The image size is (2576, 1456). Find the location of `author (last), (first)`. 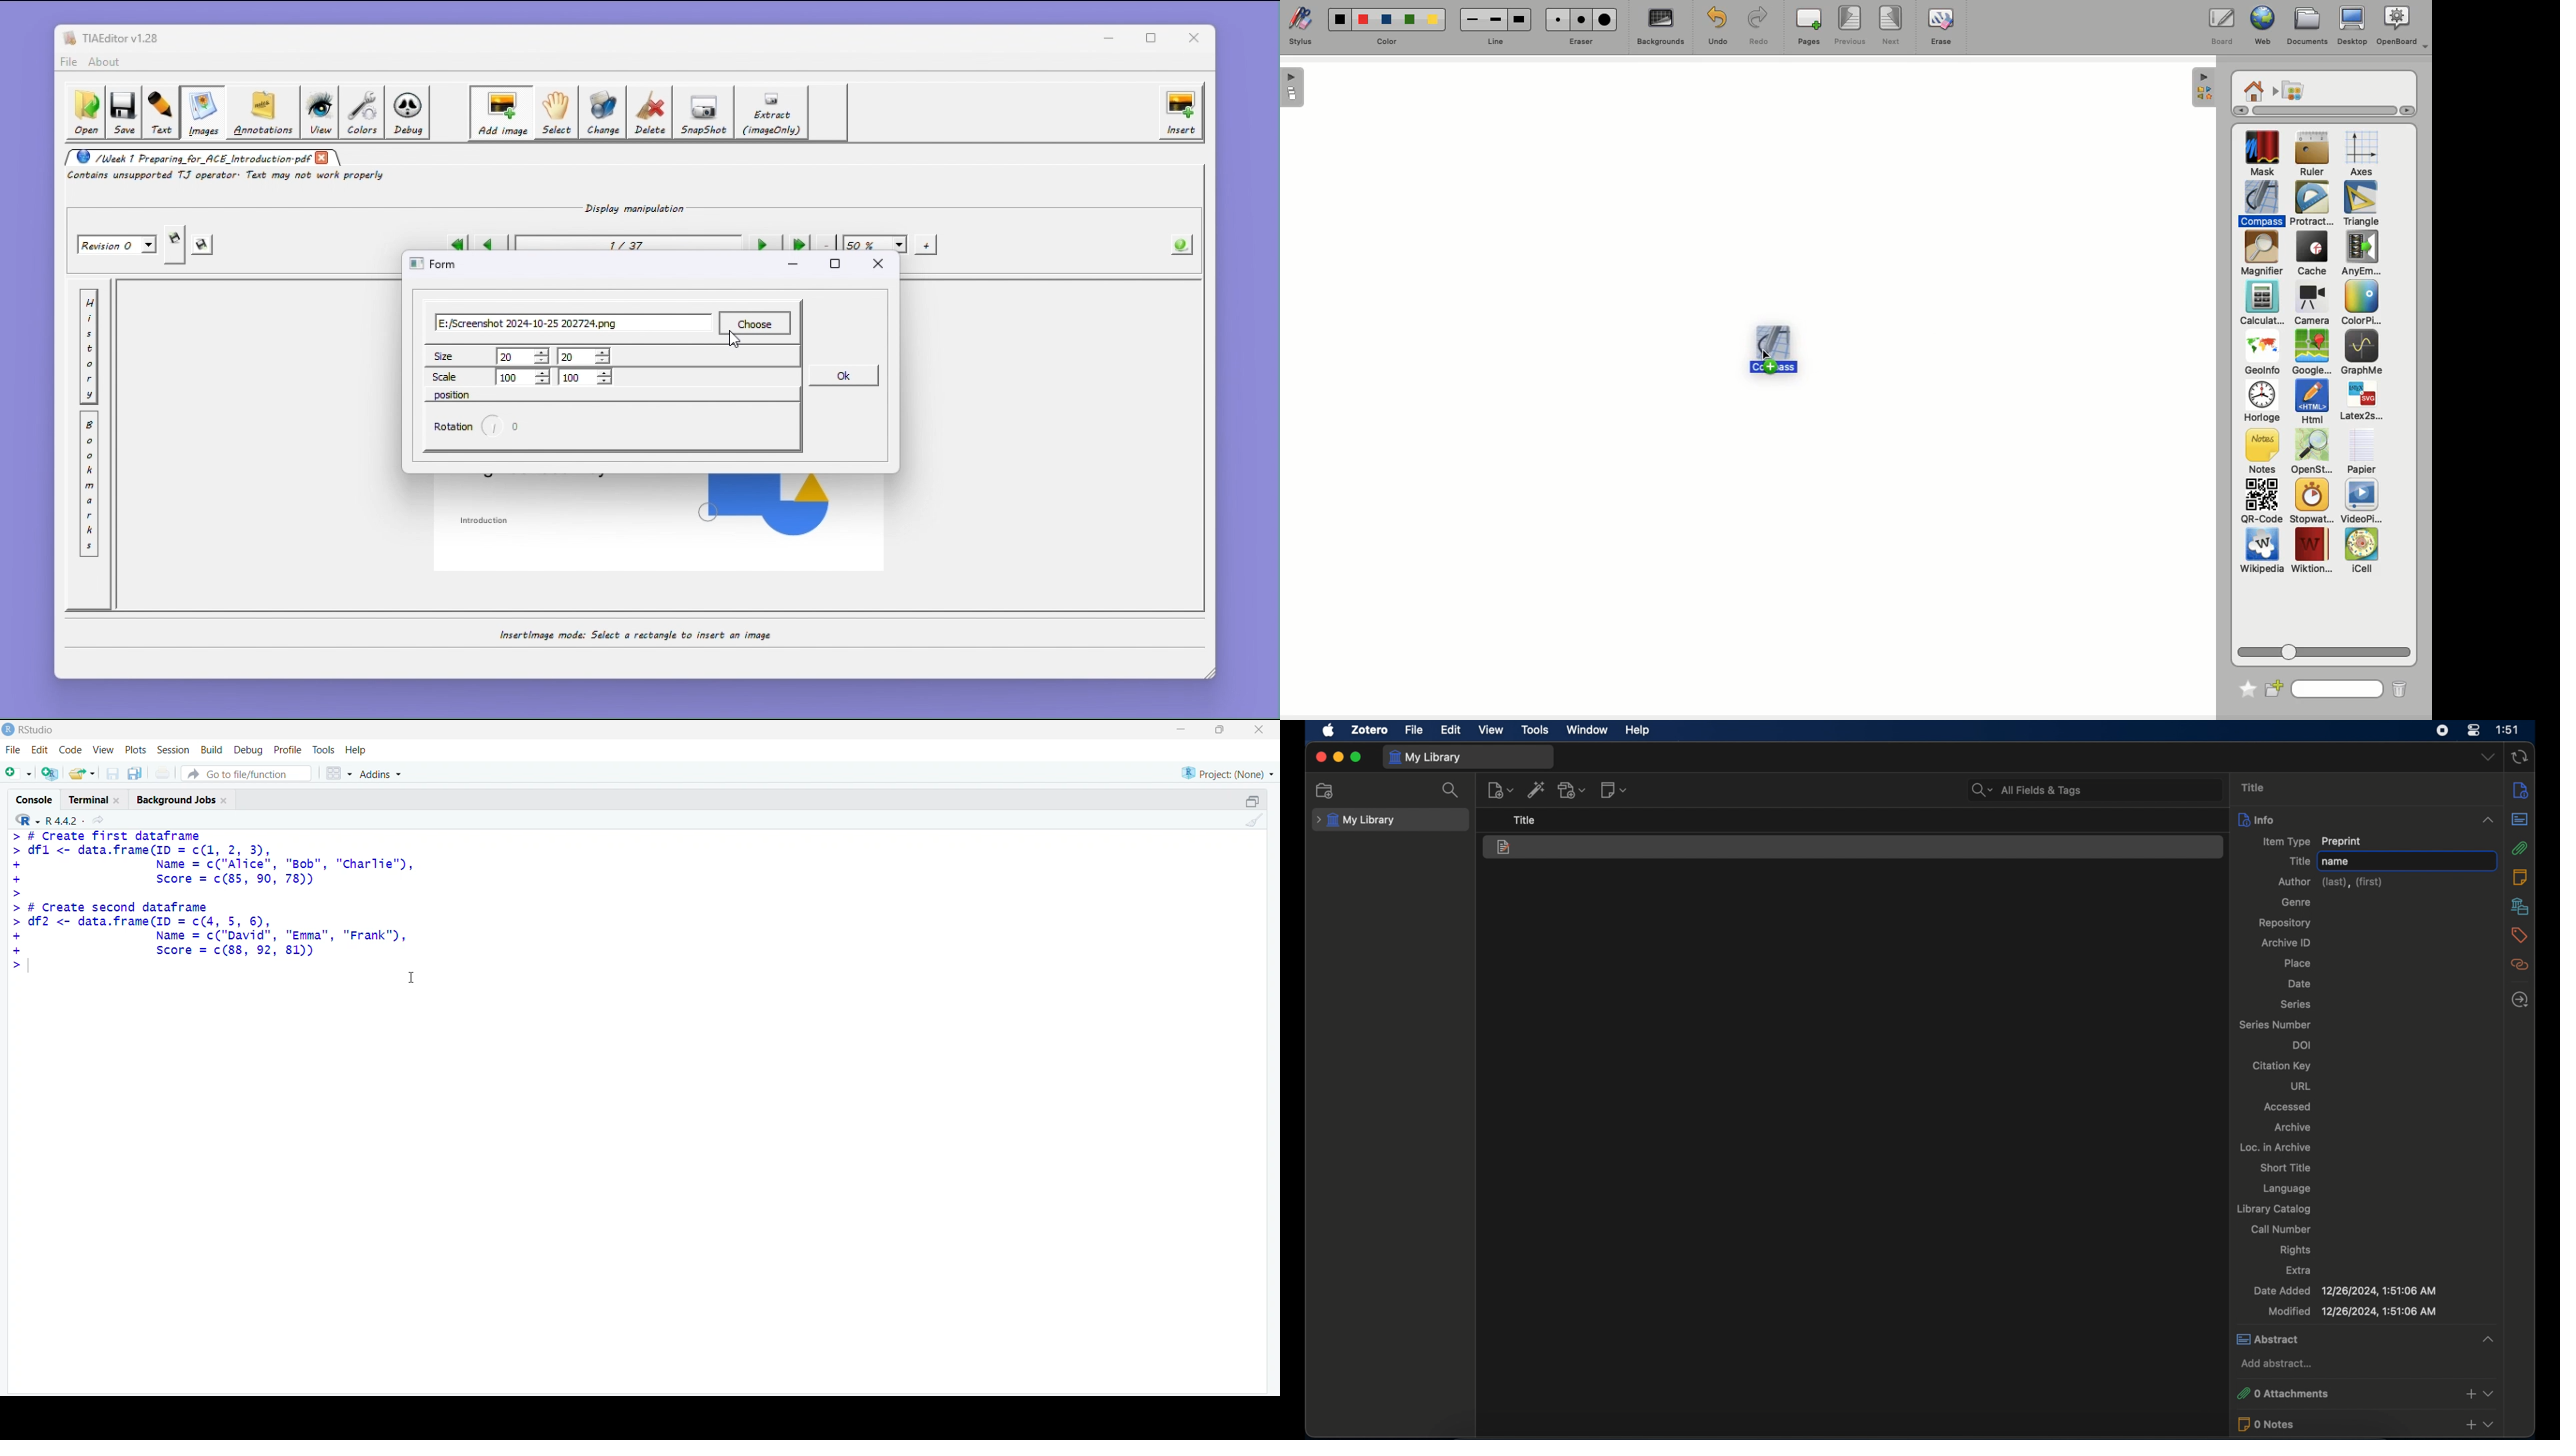

author (last), (first) is located at coordinates (2329, 882).